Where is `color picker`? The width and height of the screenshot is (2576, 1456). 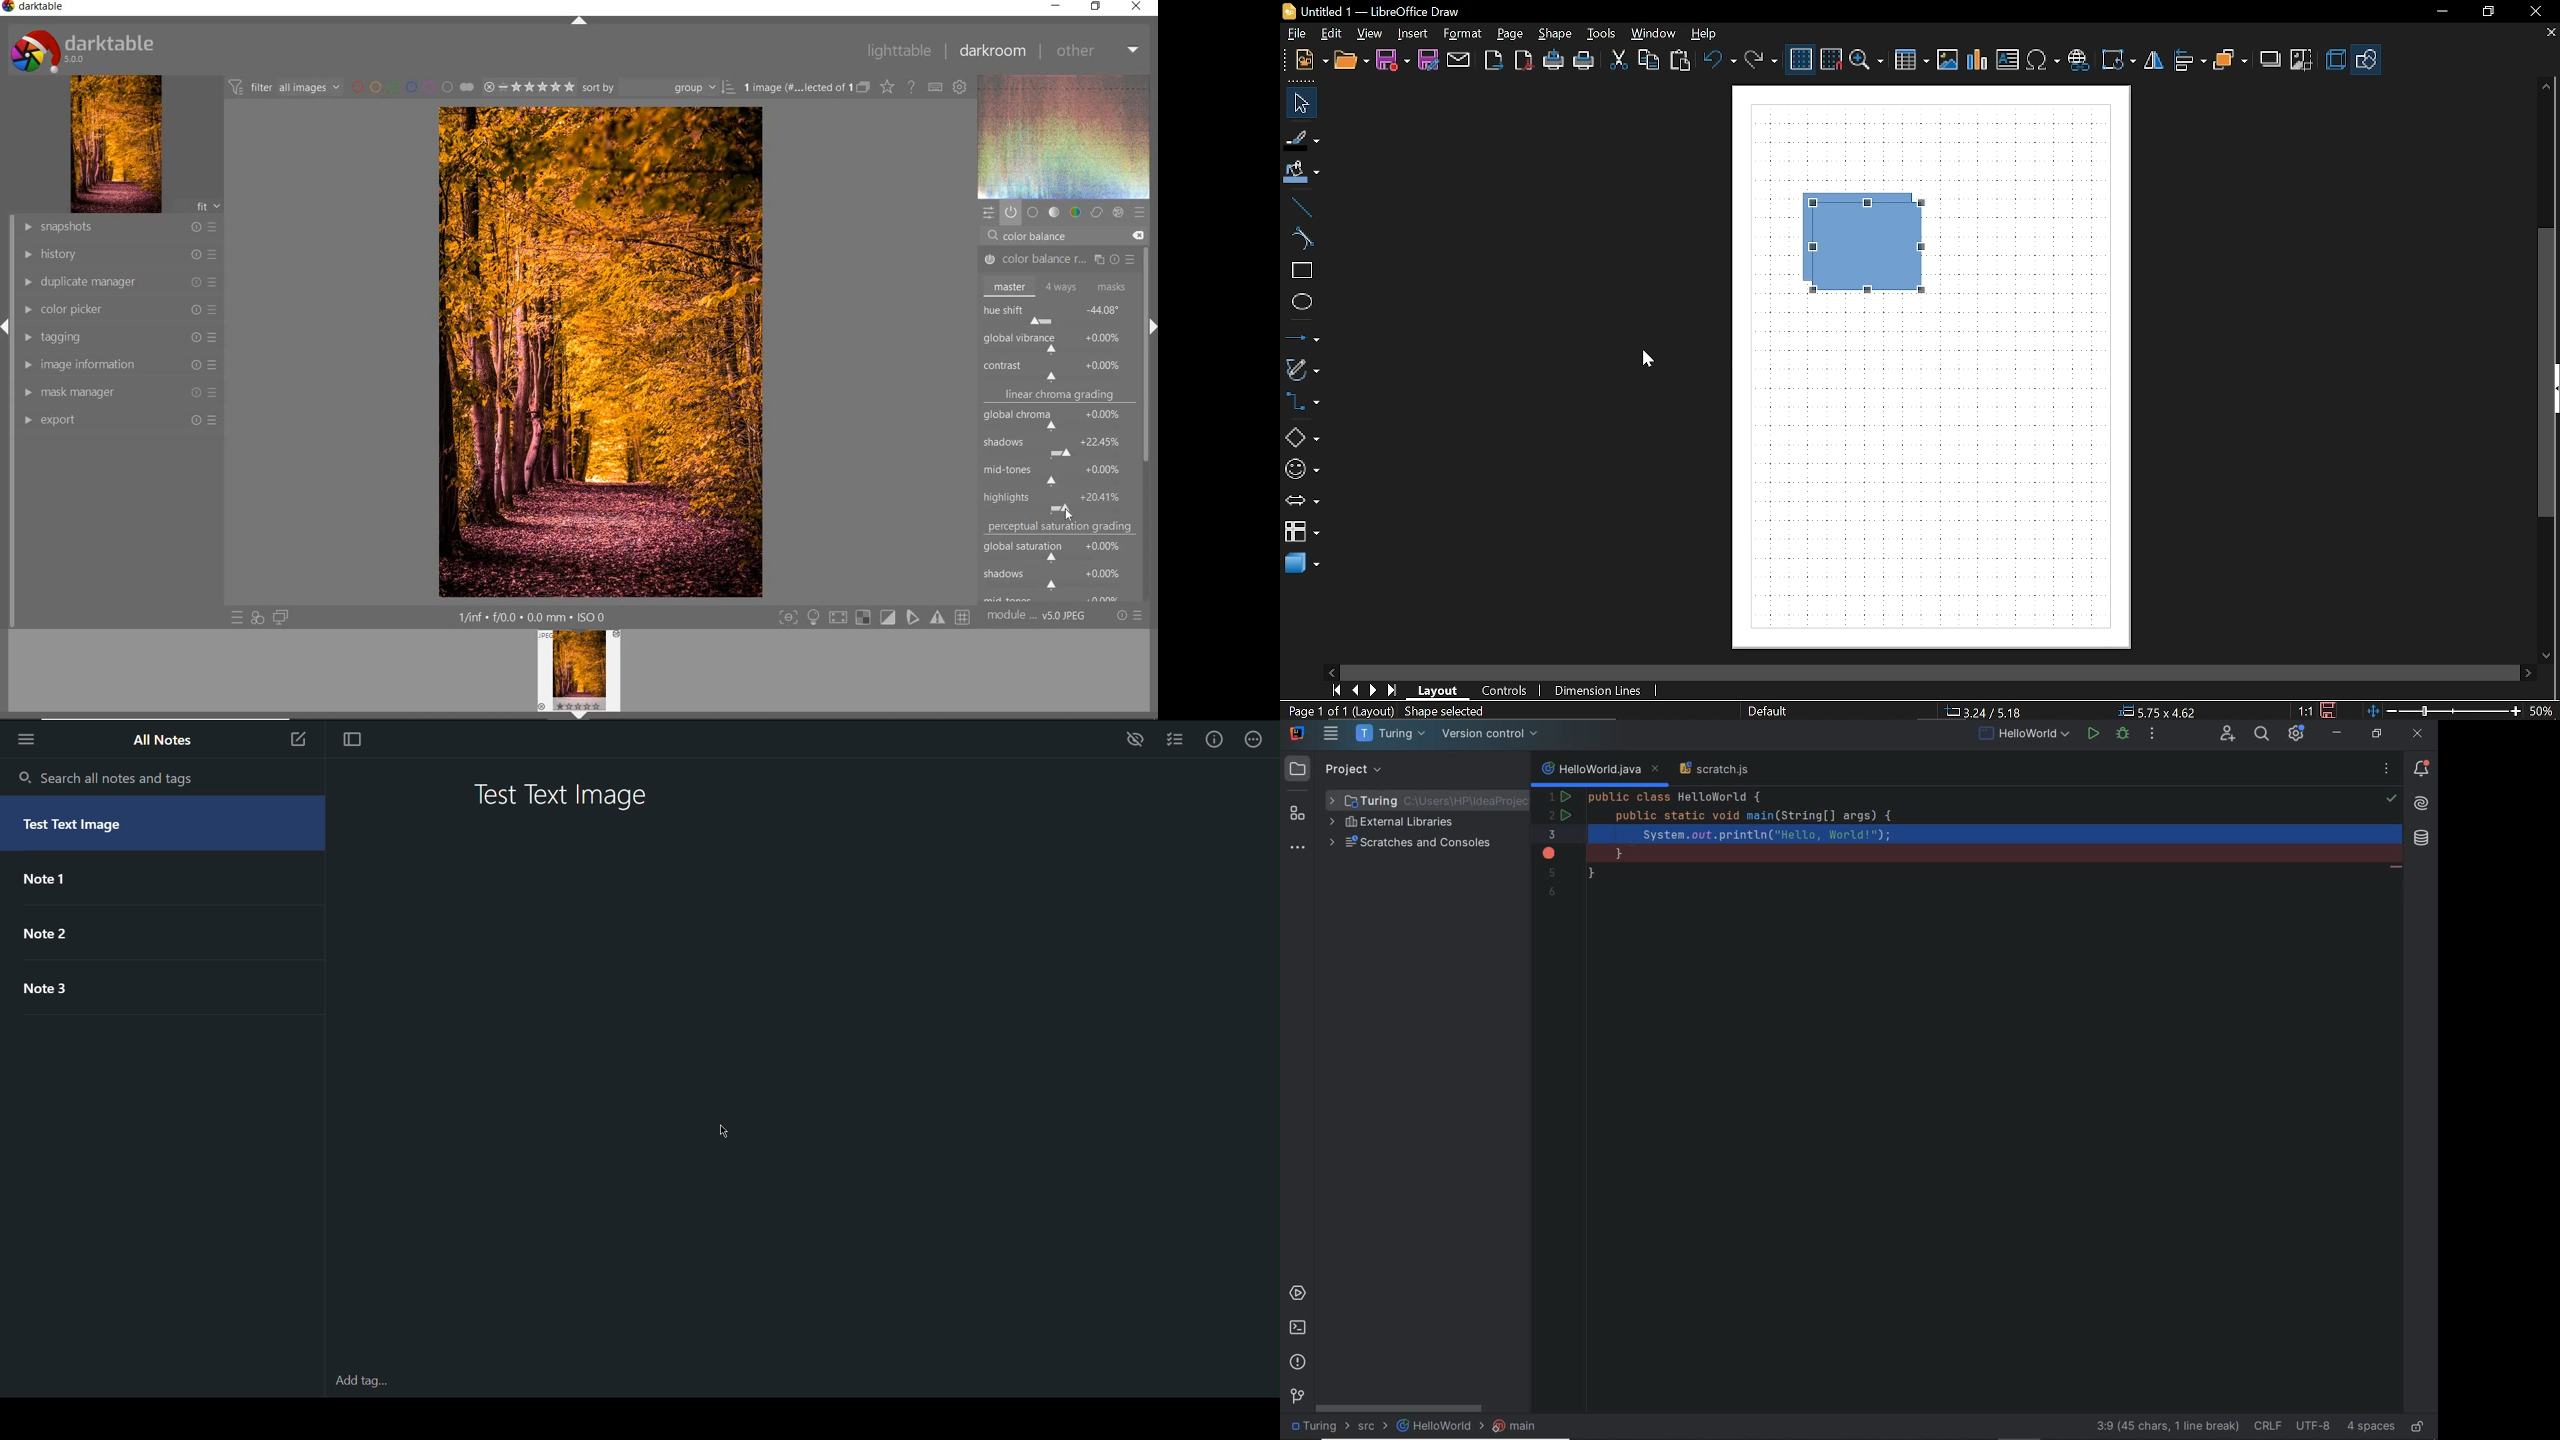
color picker is located at coordinates (119, 310).